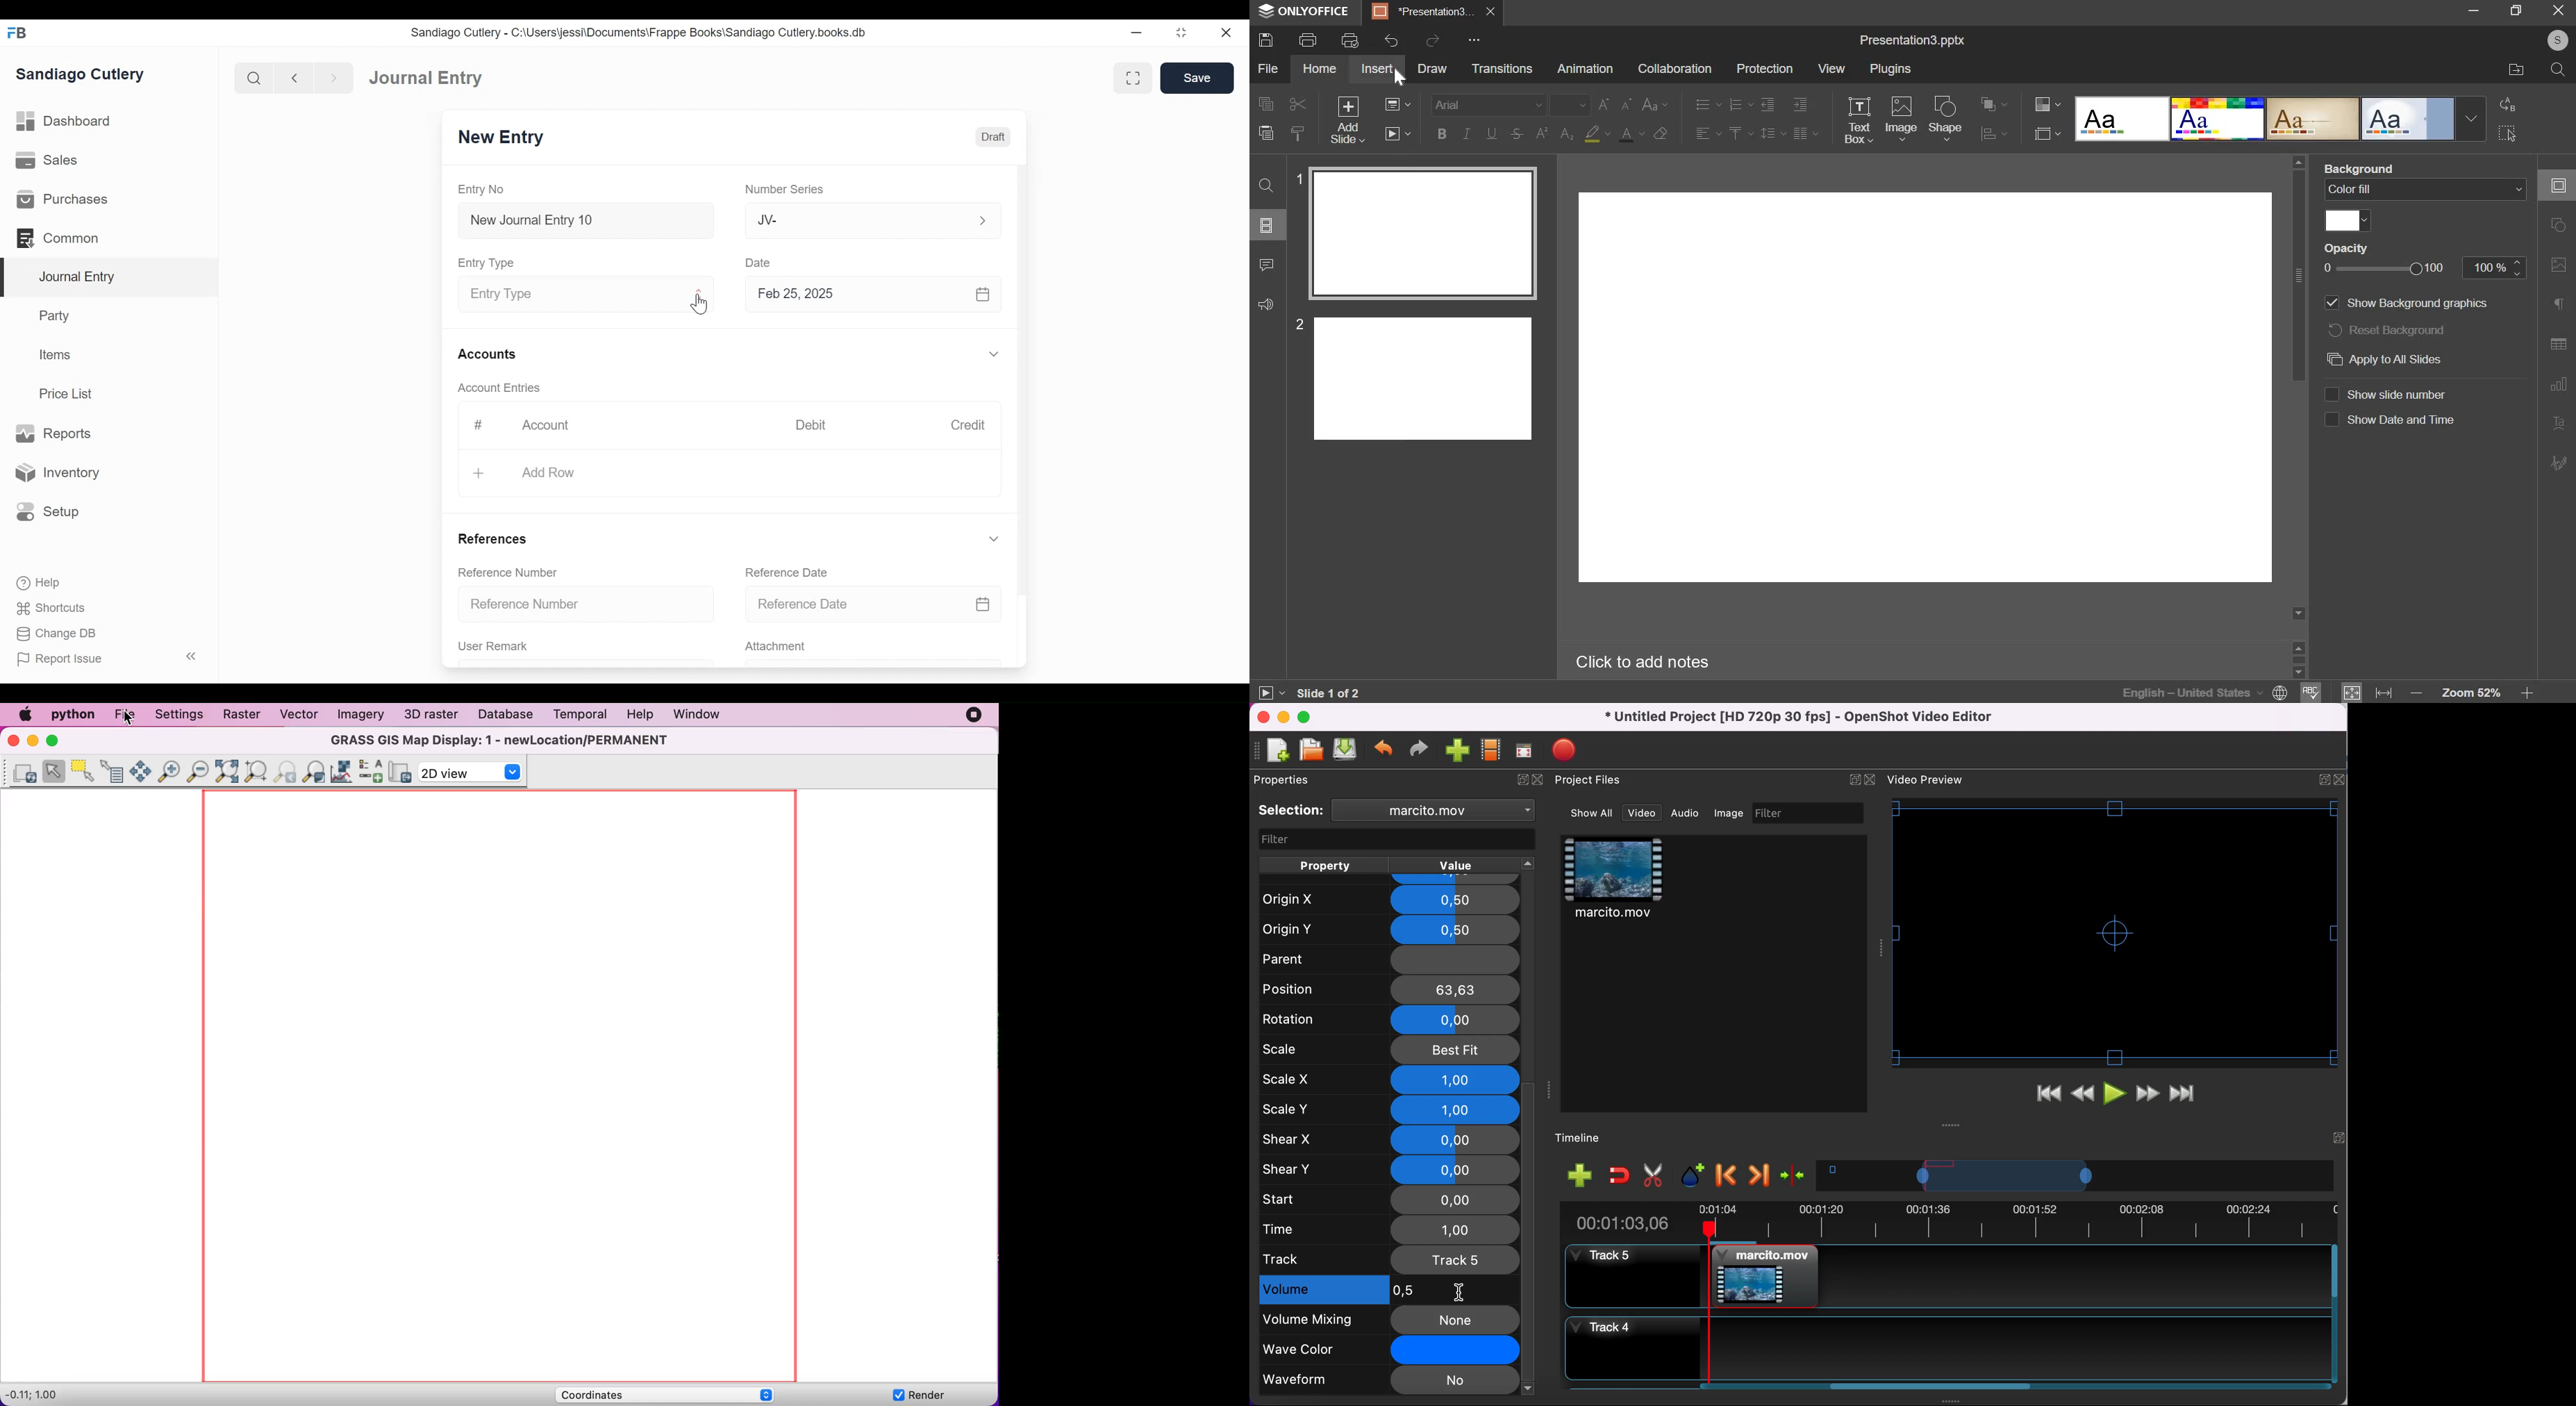  Describe the element at coordinates (1518, 133) in the screenshot. I see `strikethrough` at that location.